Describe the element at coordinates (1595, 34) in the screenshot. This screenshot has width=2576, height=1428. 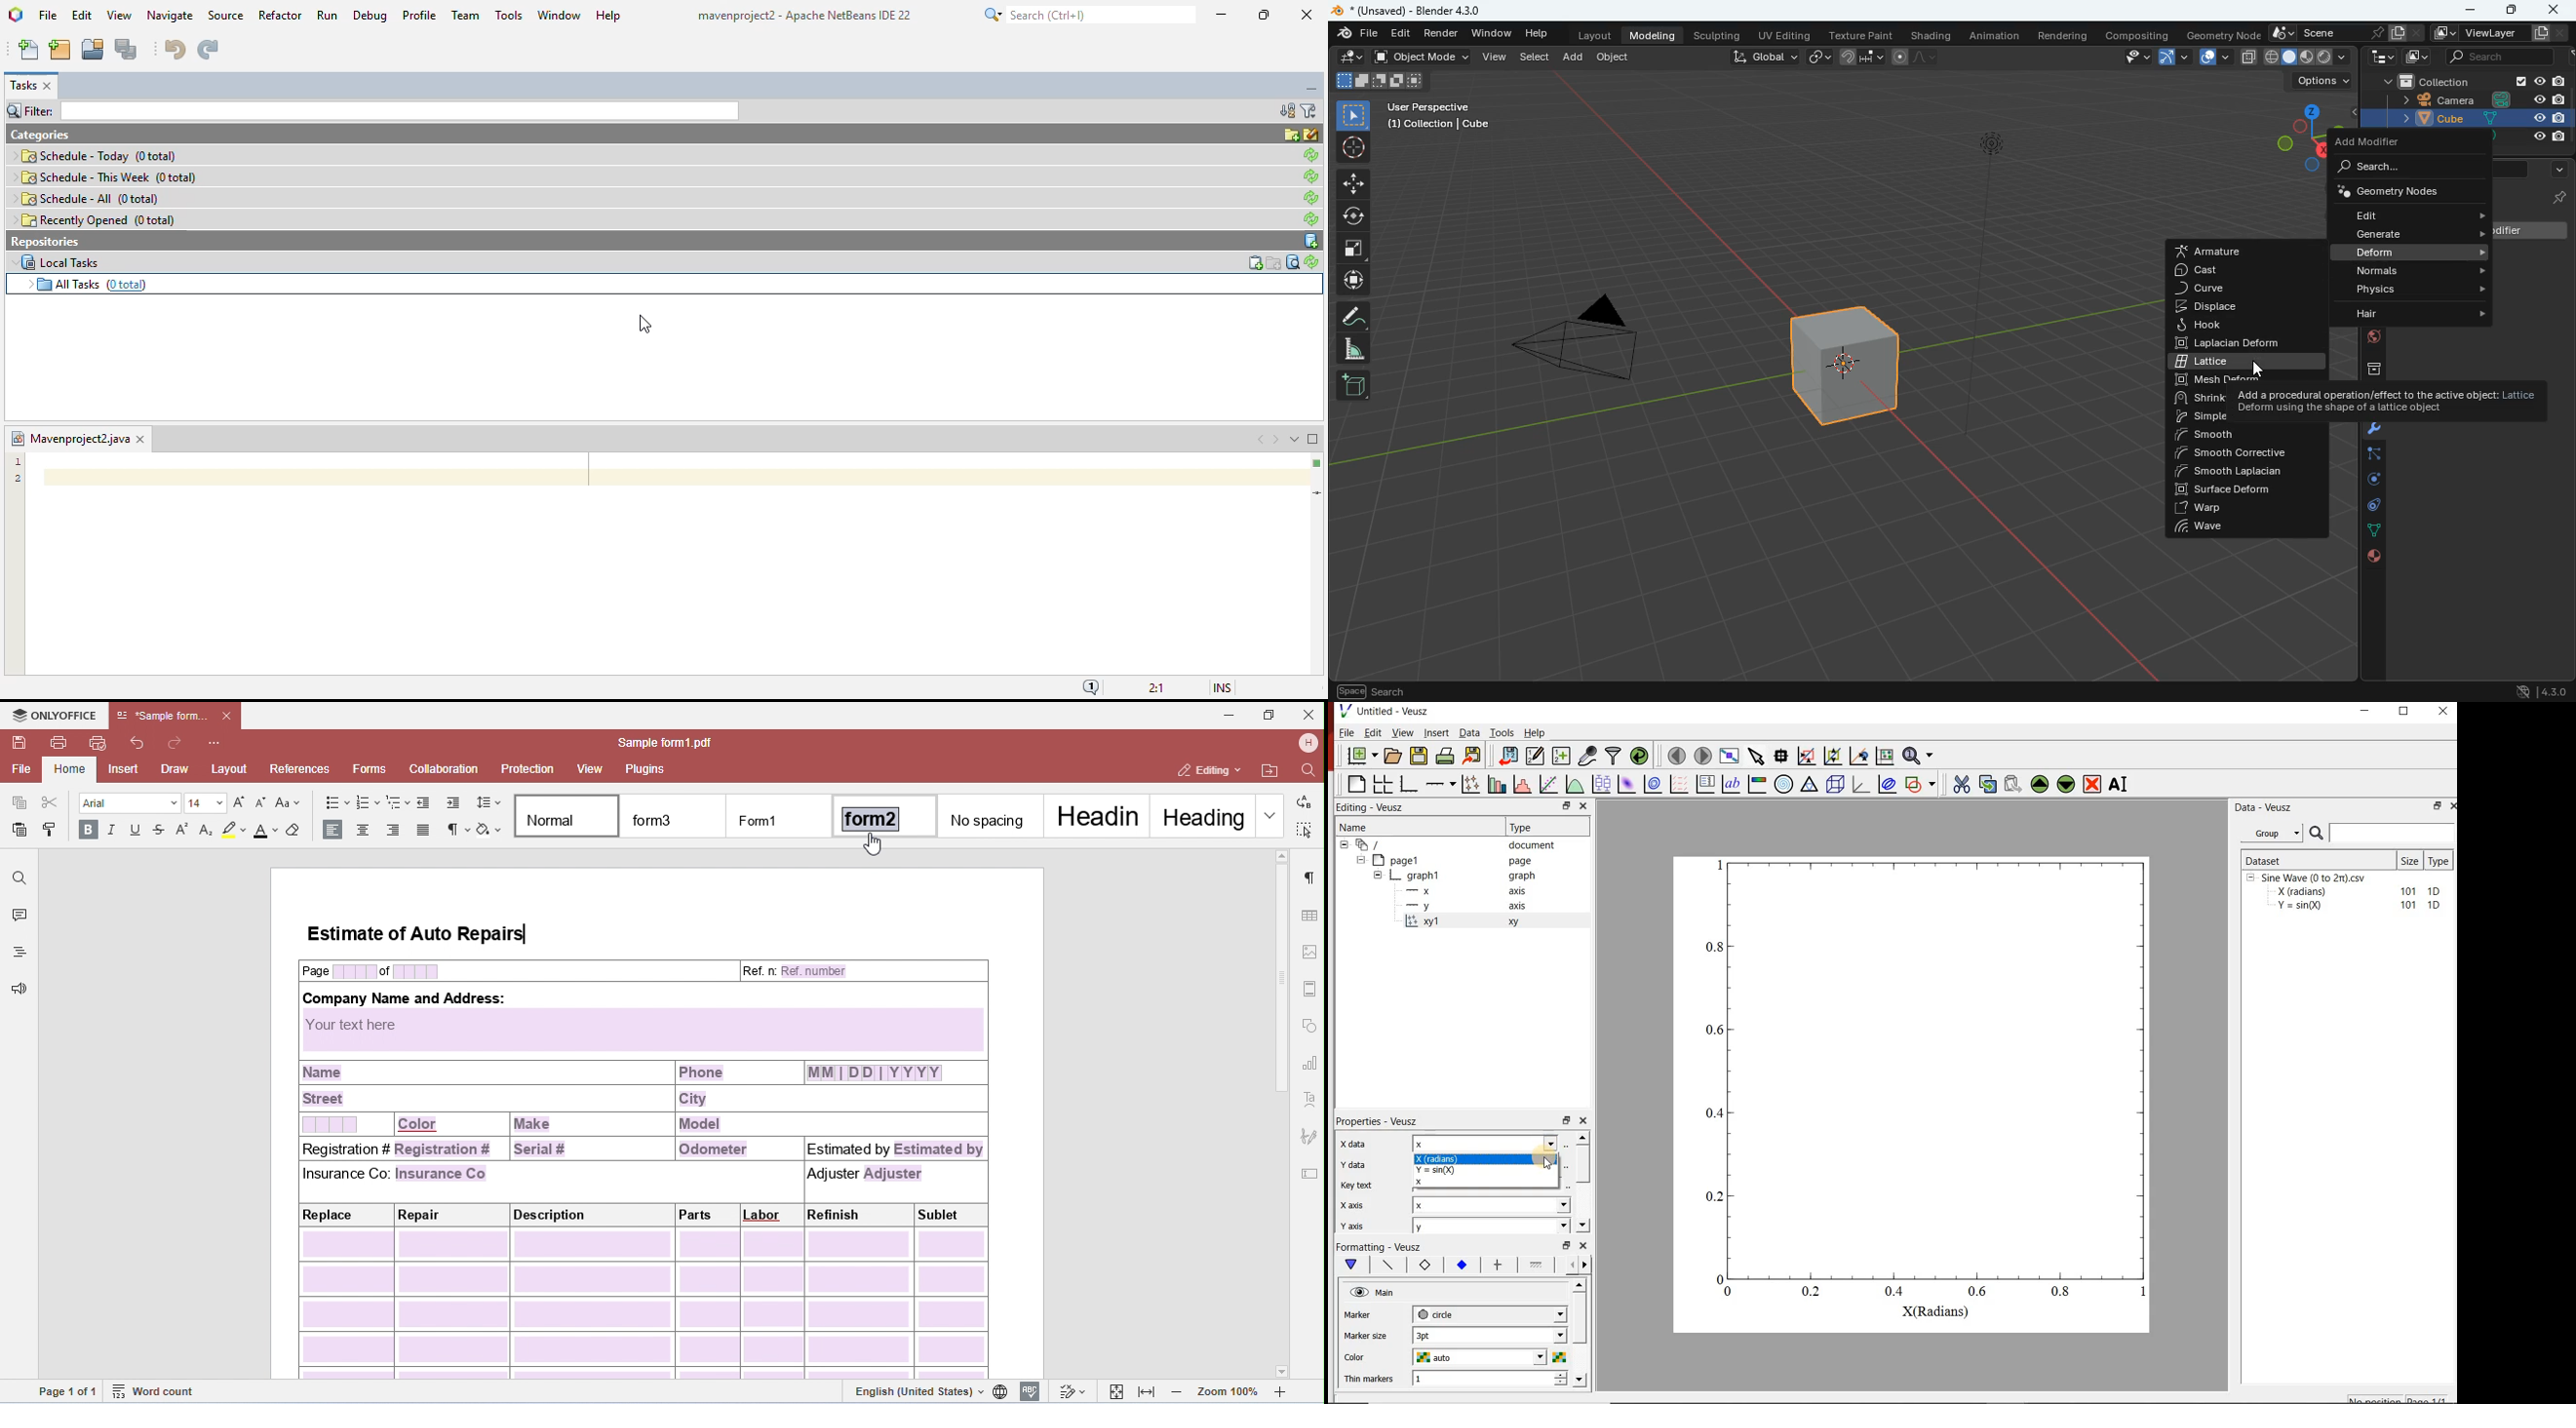
I see `layout` at that location.